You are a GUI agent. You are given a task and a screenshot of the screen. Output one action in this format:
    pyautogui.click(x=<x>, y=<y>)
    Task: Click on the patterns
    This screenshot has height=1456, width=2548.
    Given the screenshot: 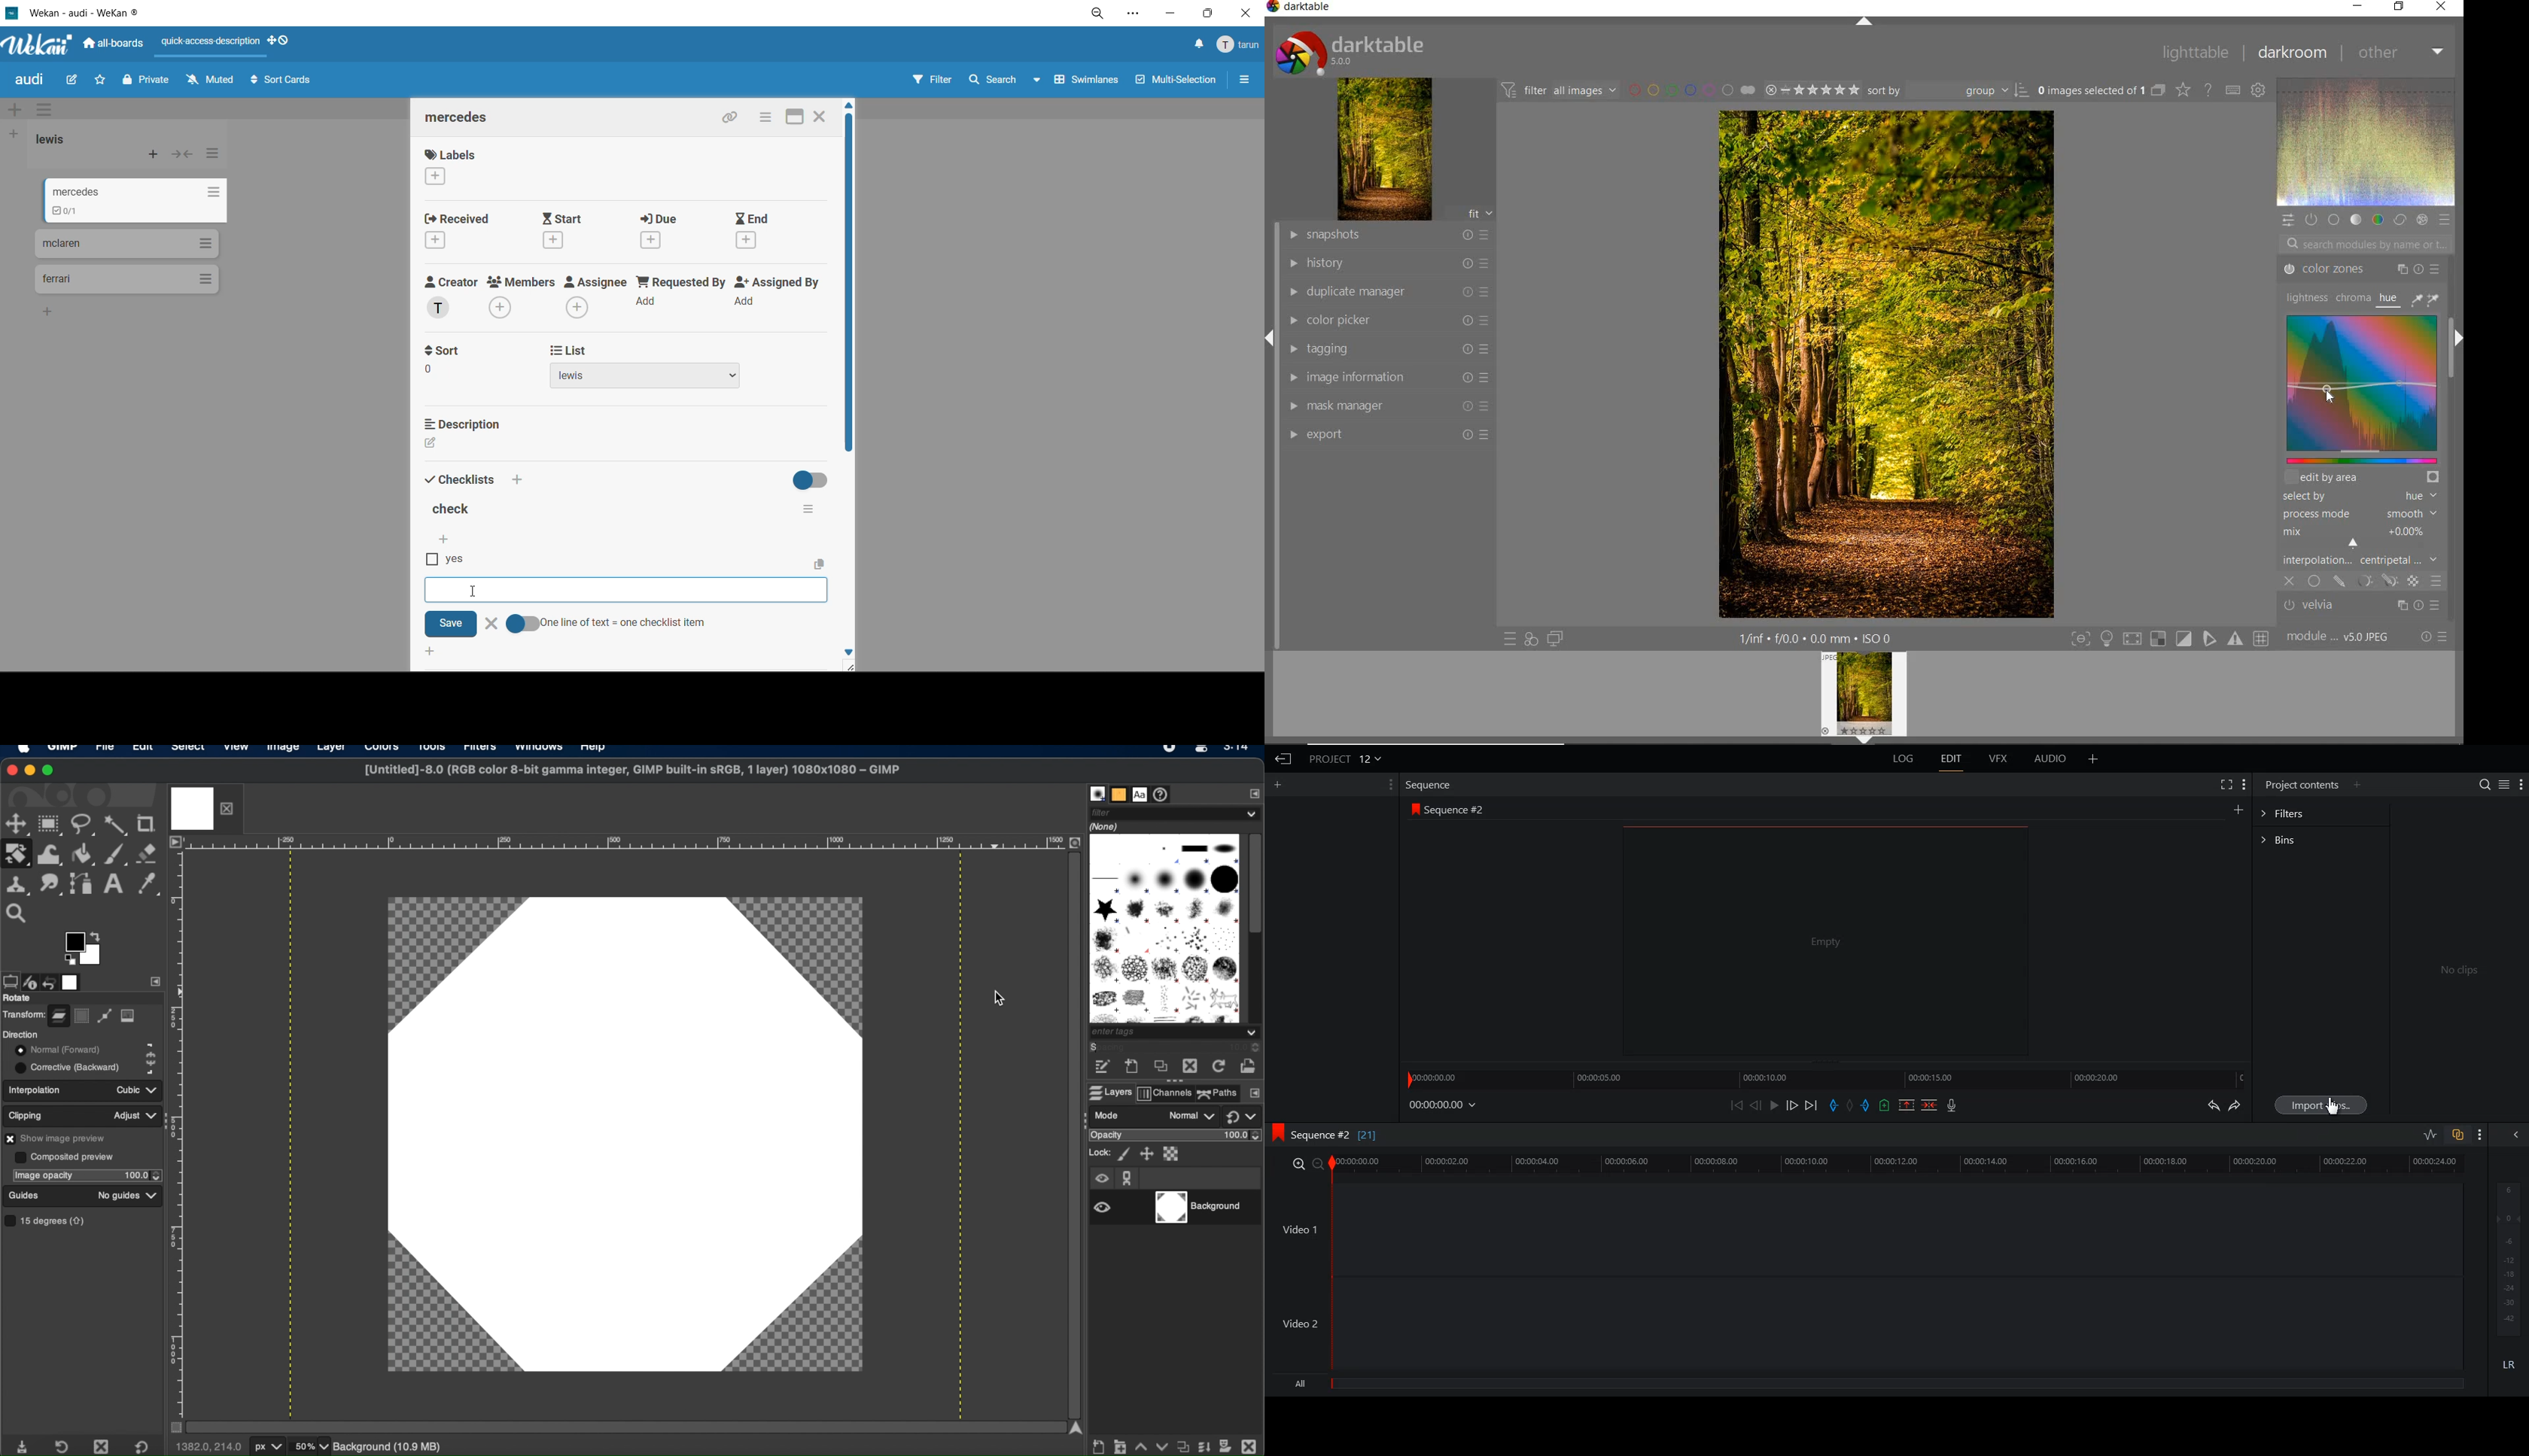 What is the action you would take?
    pyautogui.click(x=1118, y=794)
    